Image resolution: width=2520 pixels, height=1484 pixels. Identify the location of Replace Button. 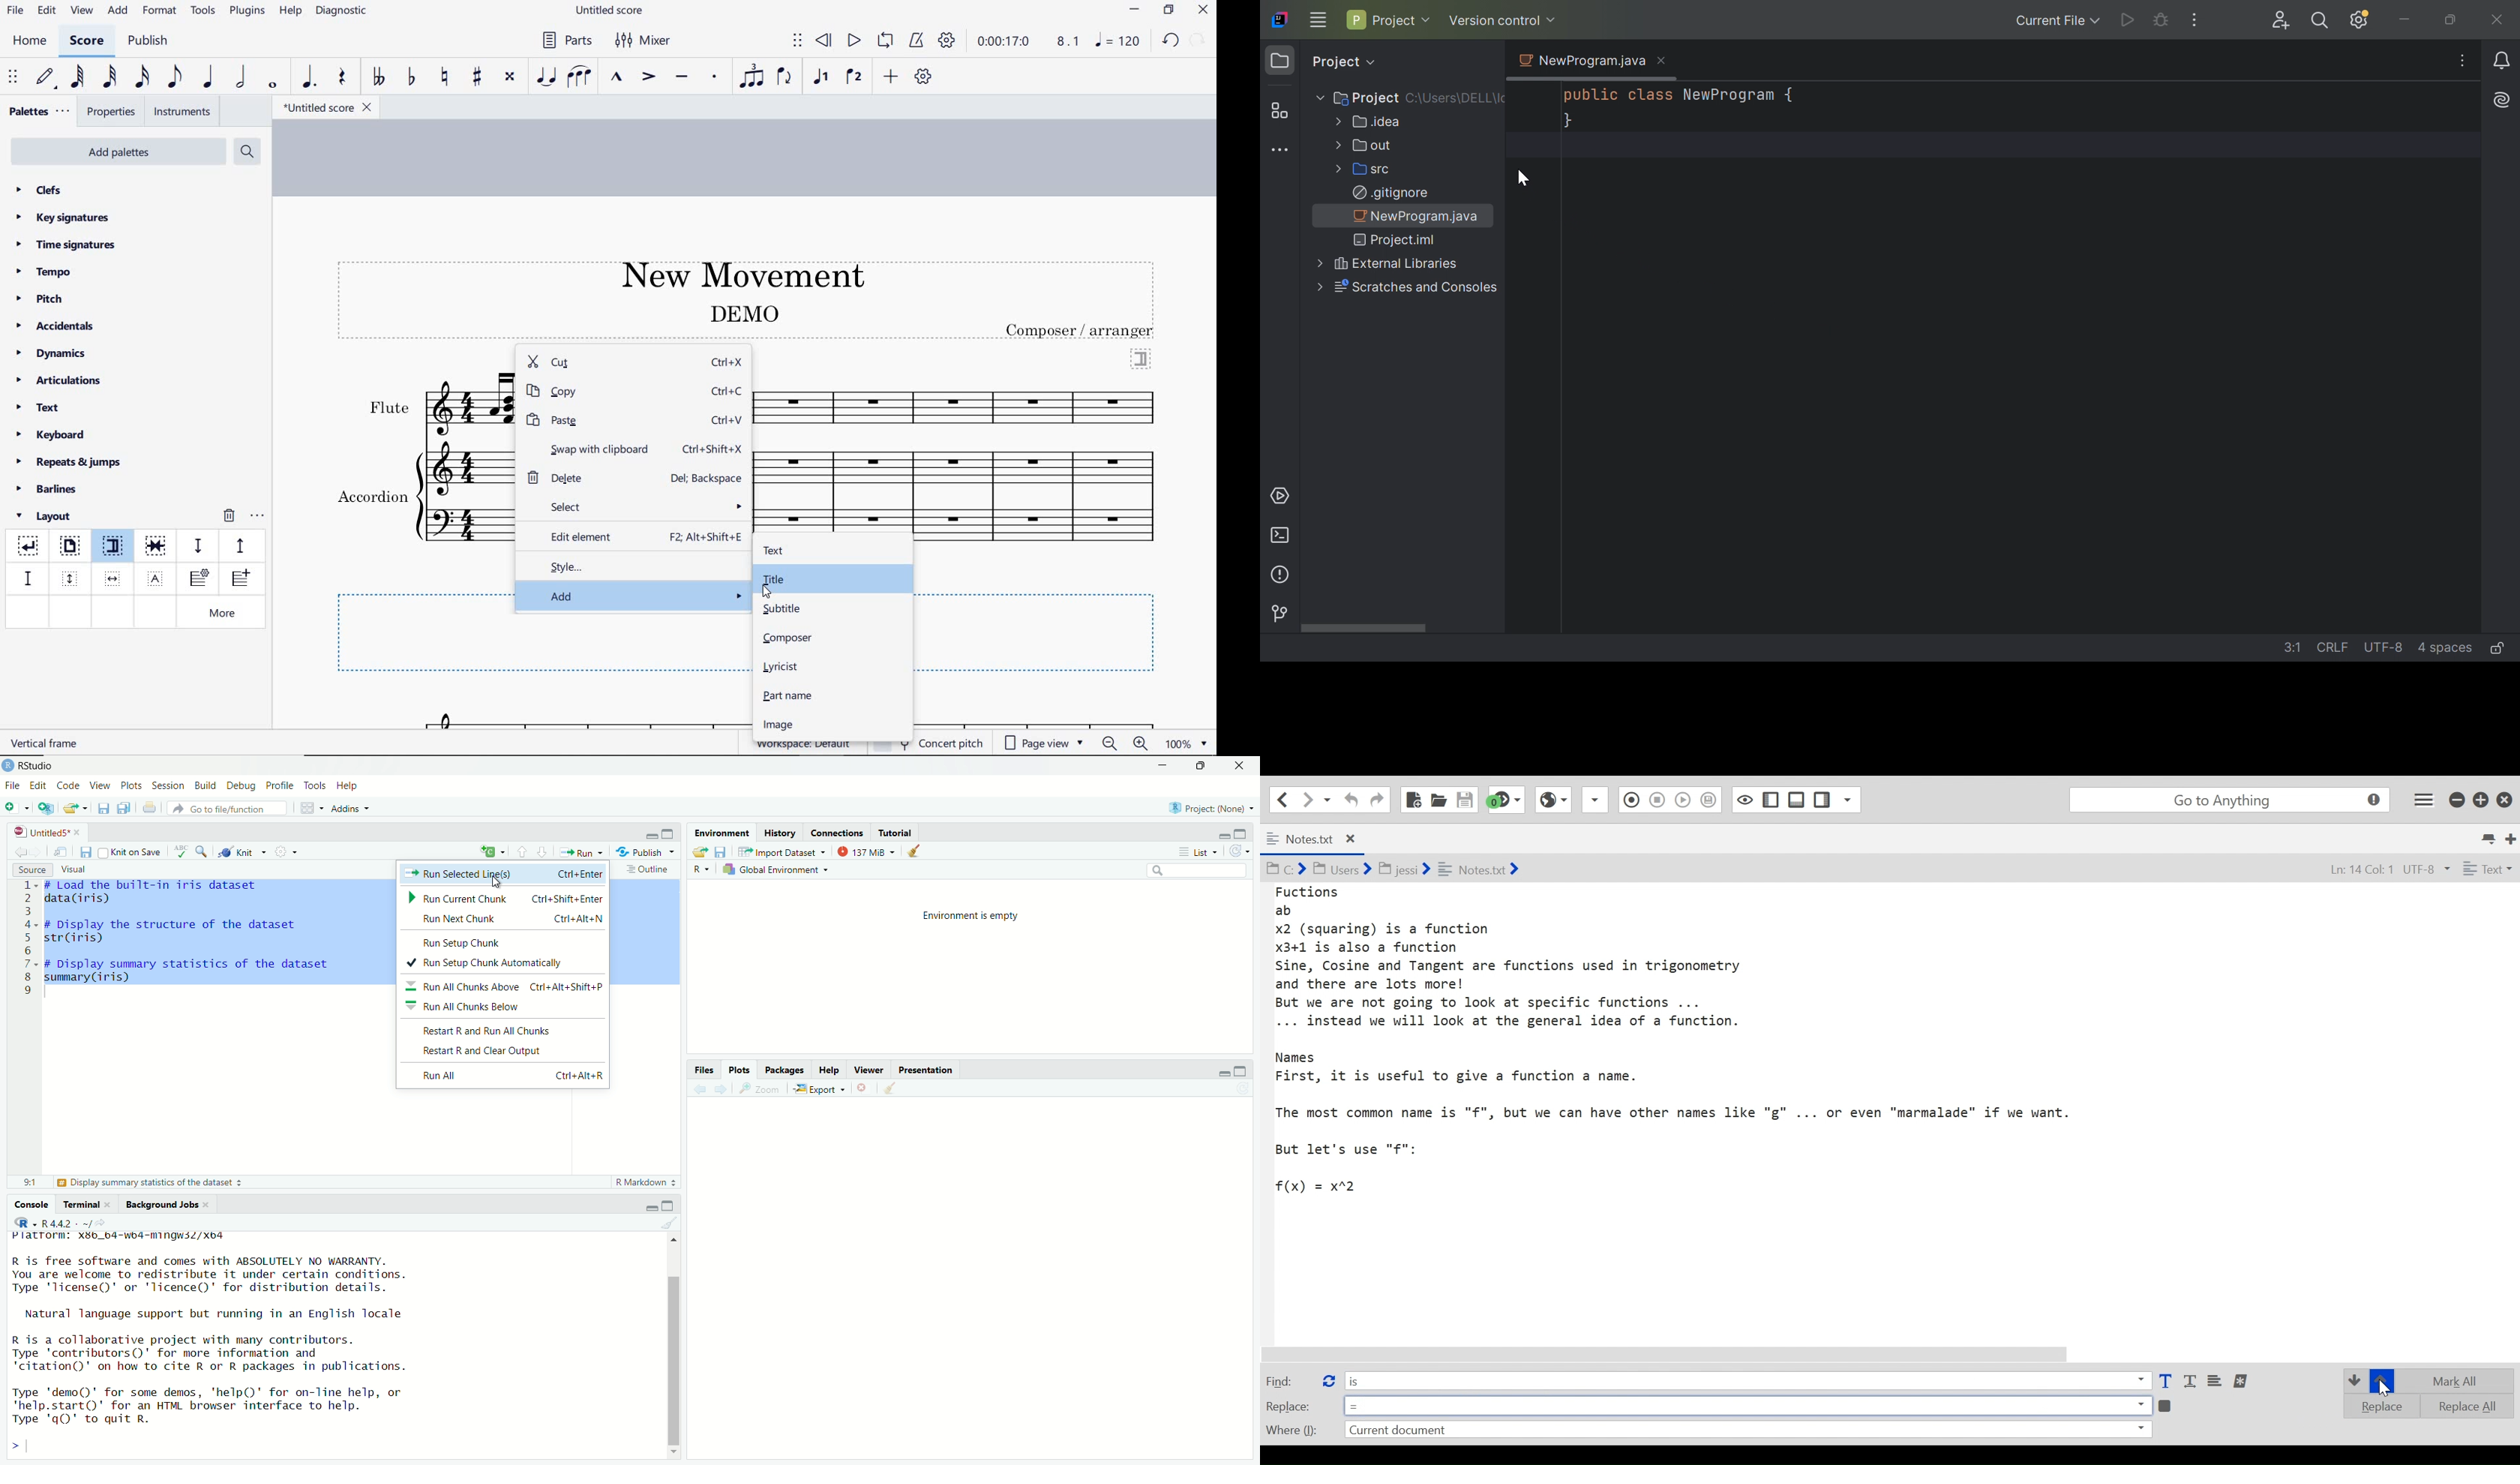
(1328, 1379).